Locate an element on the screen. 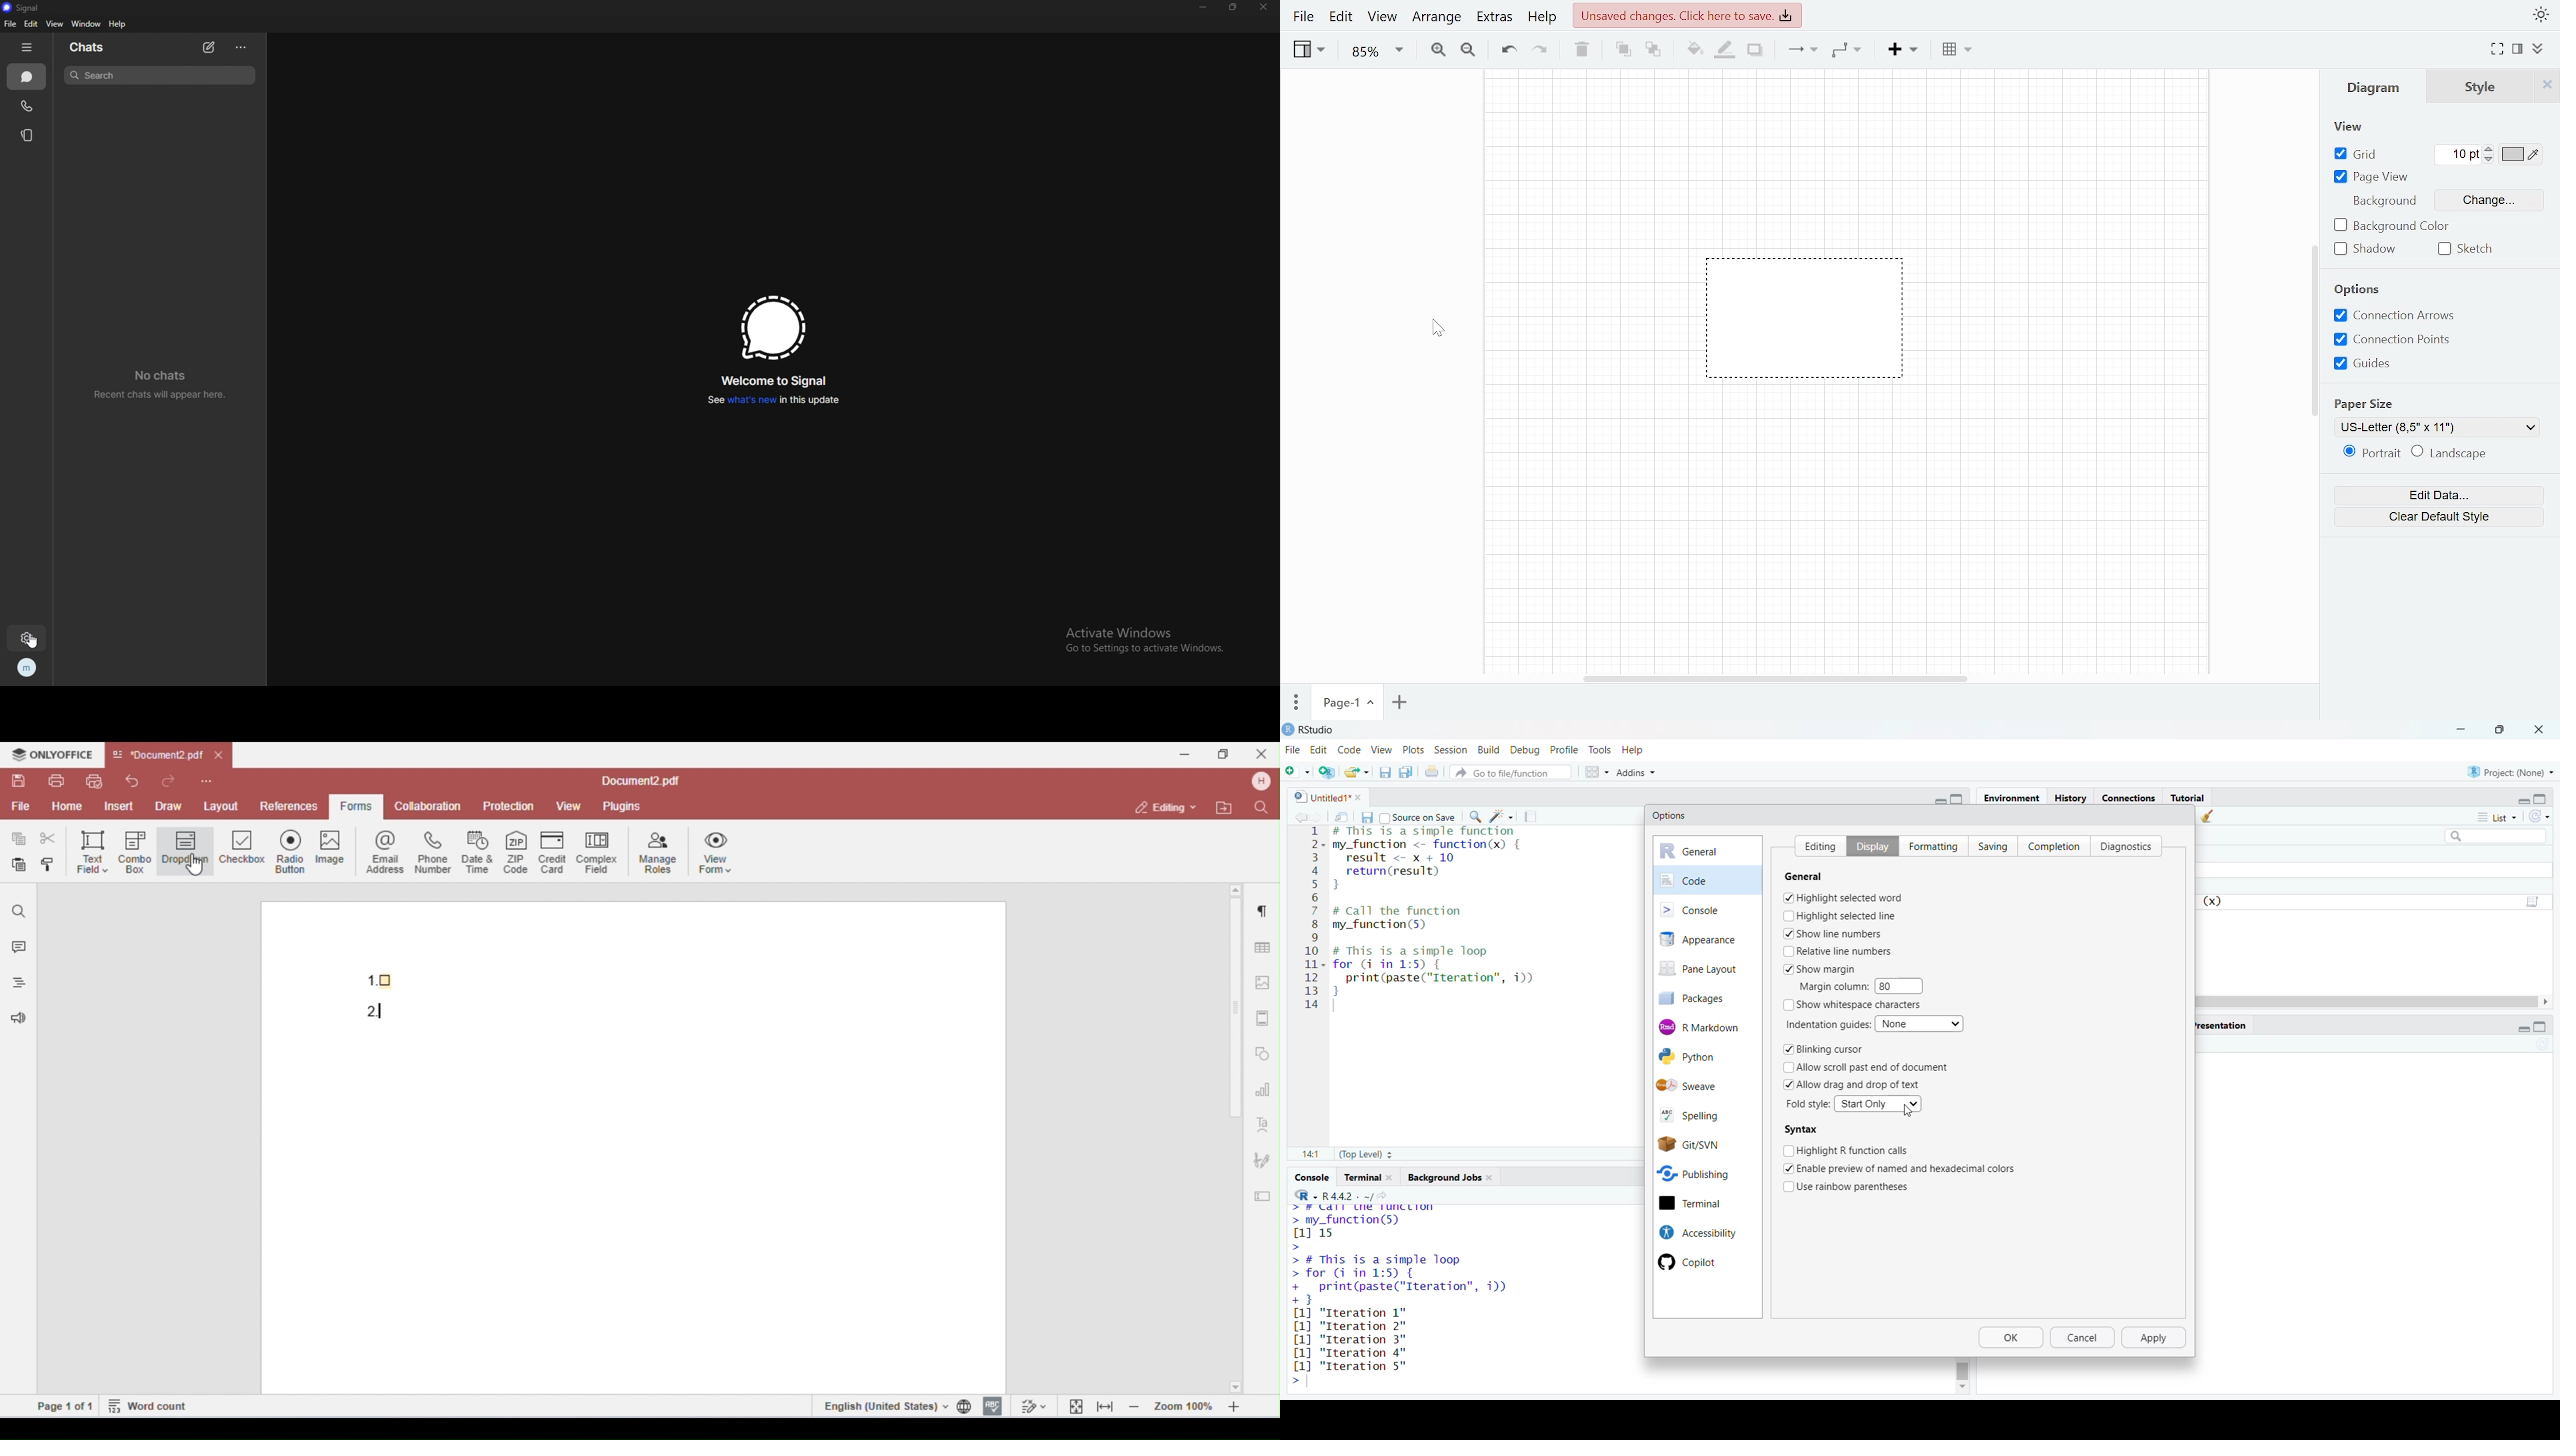  [1] "Iteration 1" is located at coordinates (1357, 1313).